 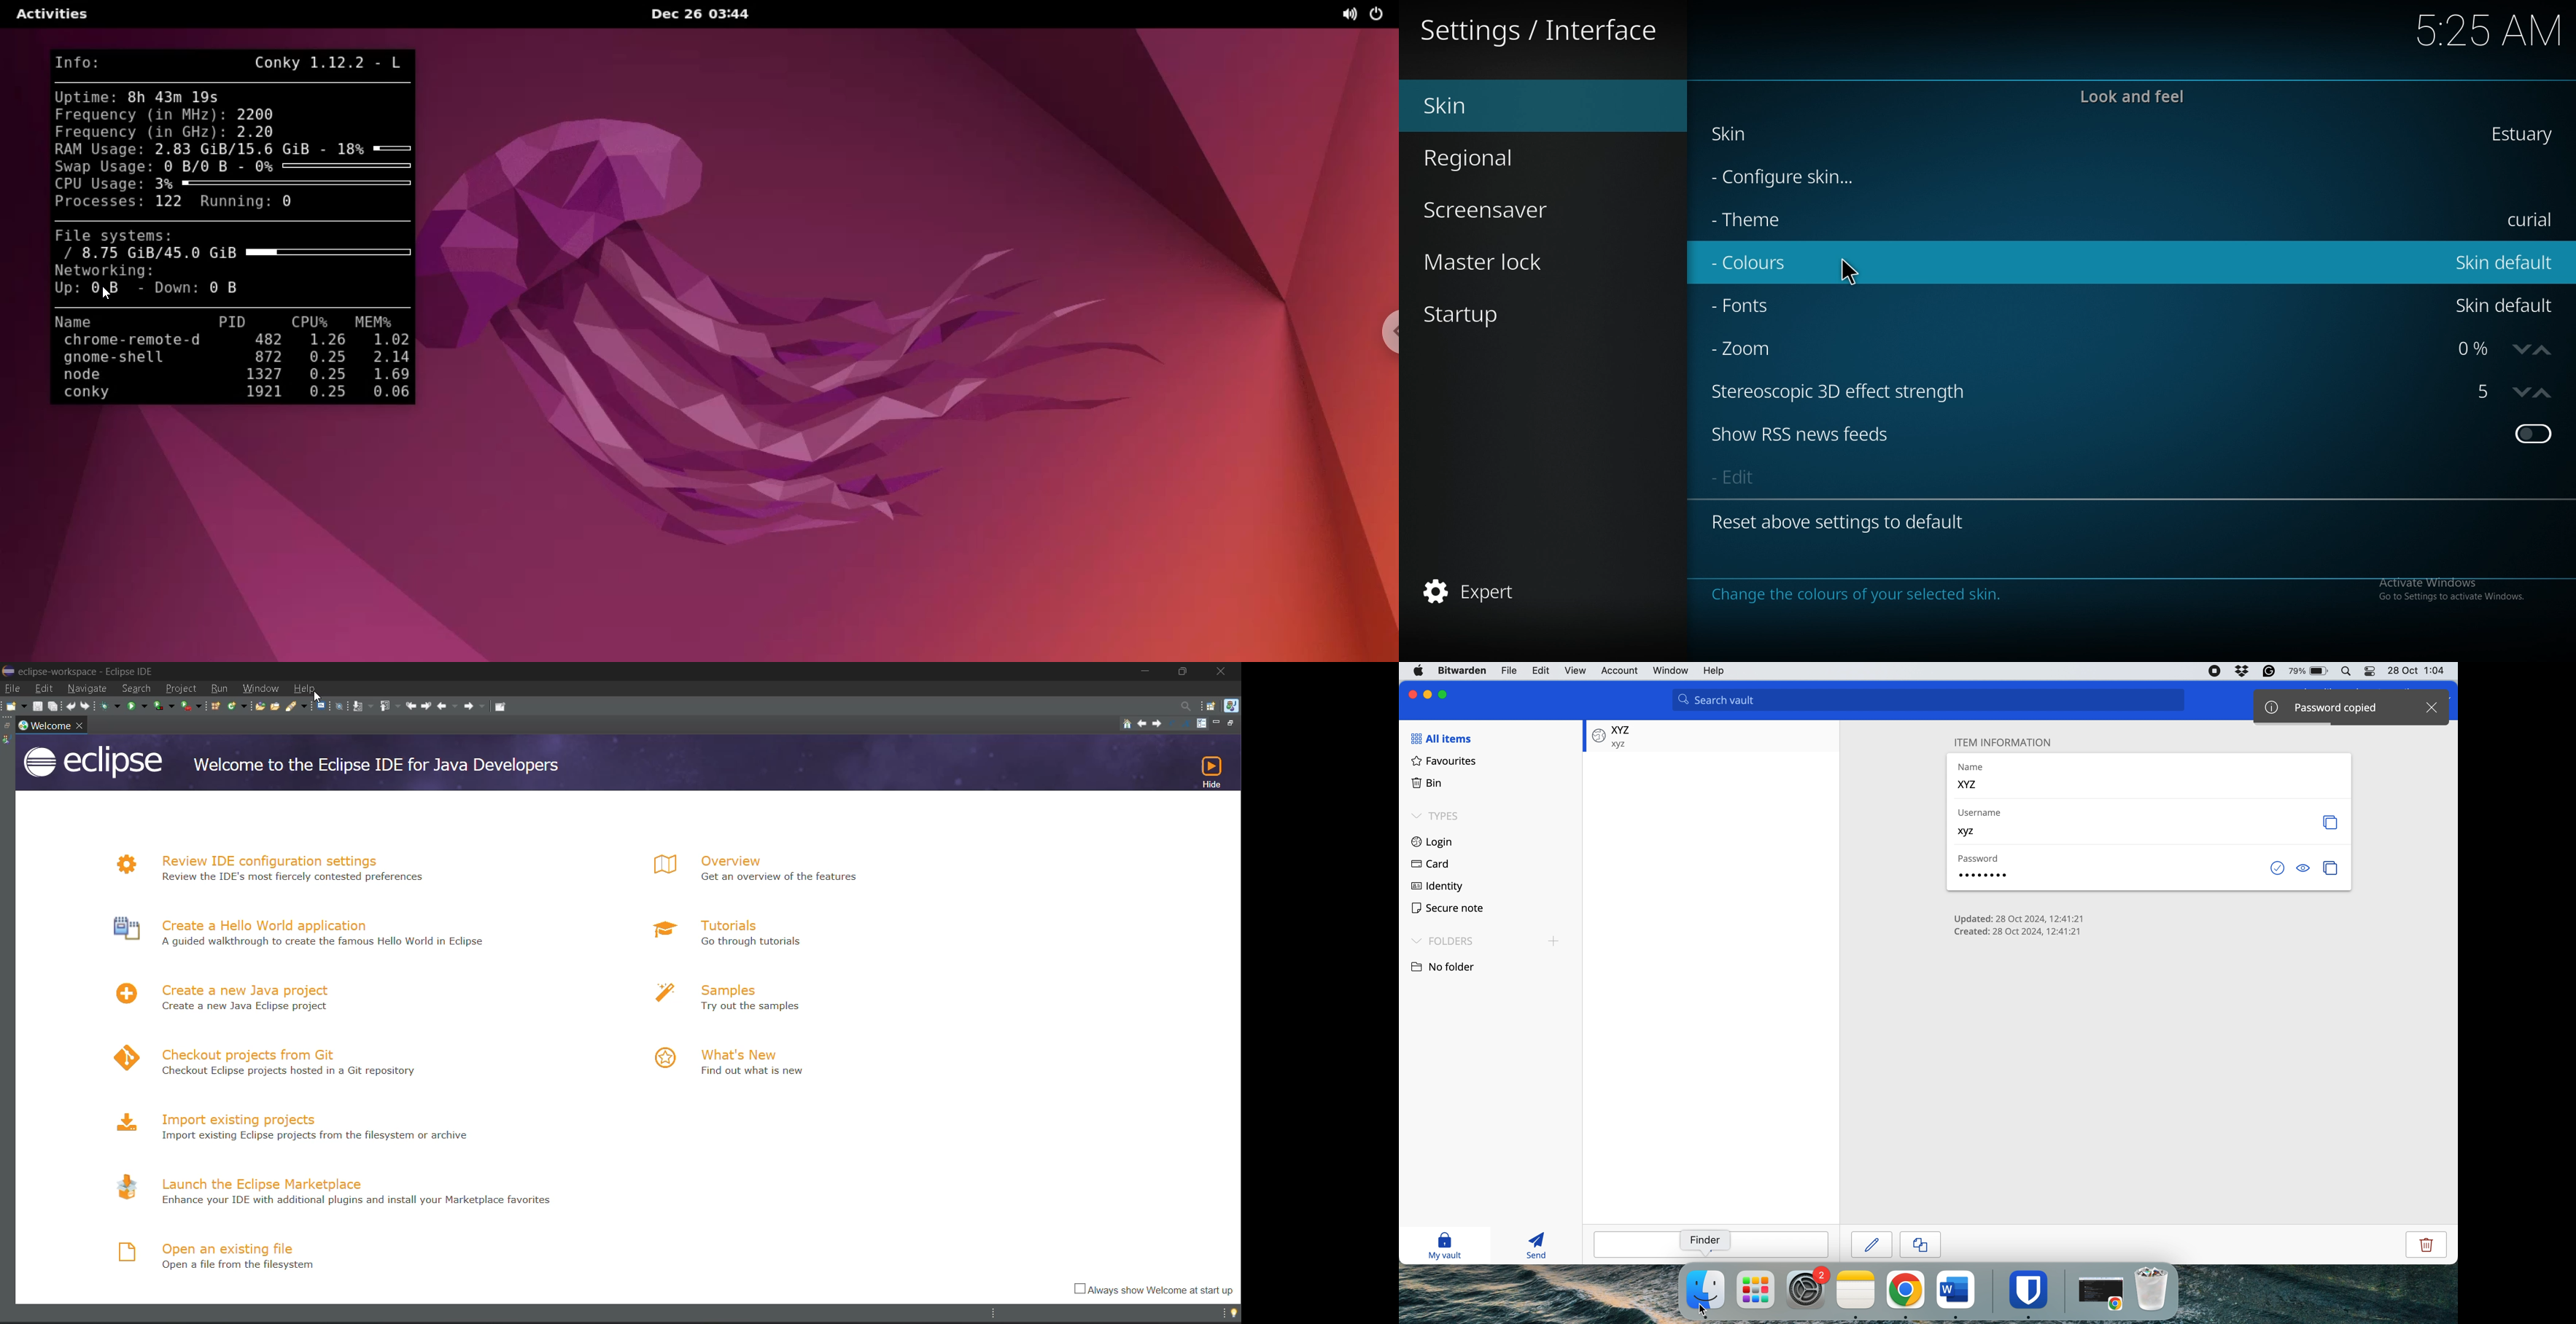 I want to click on eclipse-workspace-Eclipse IDE, so click(x=82, y=672).